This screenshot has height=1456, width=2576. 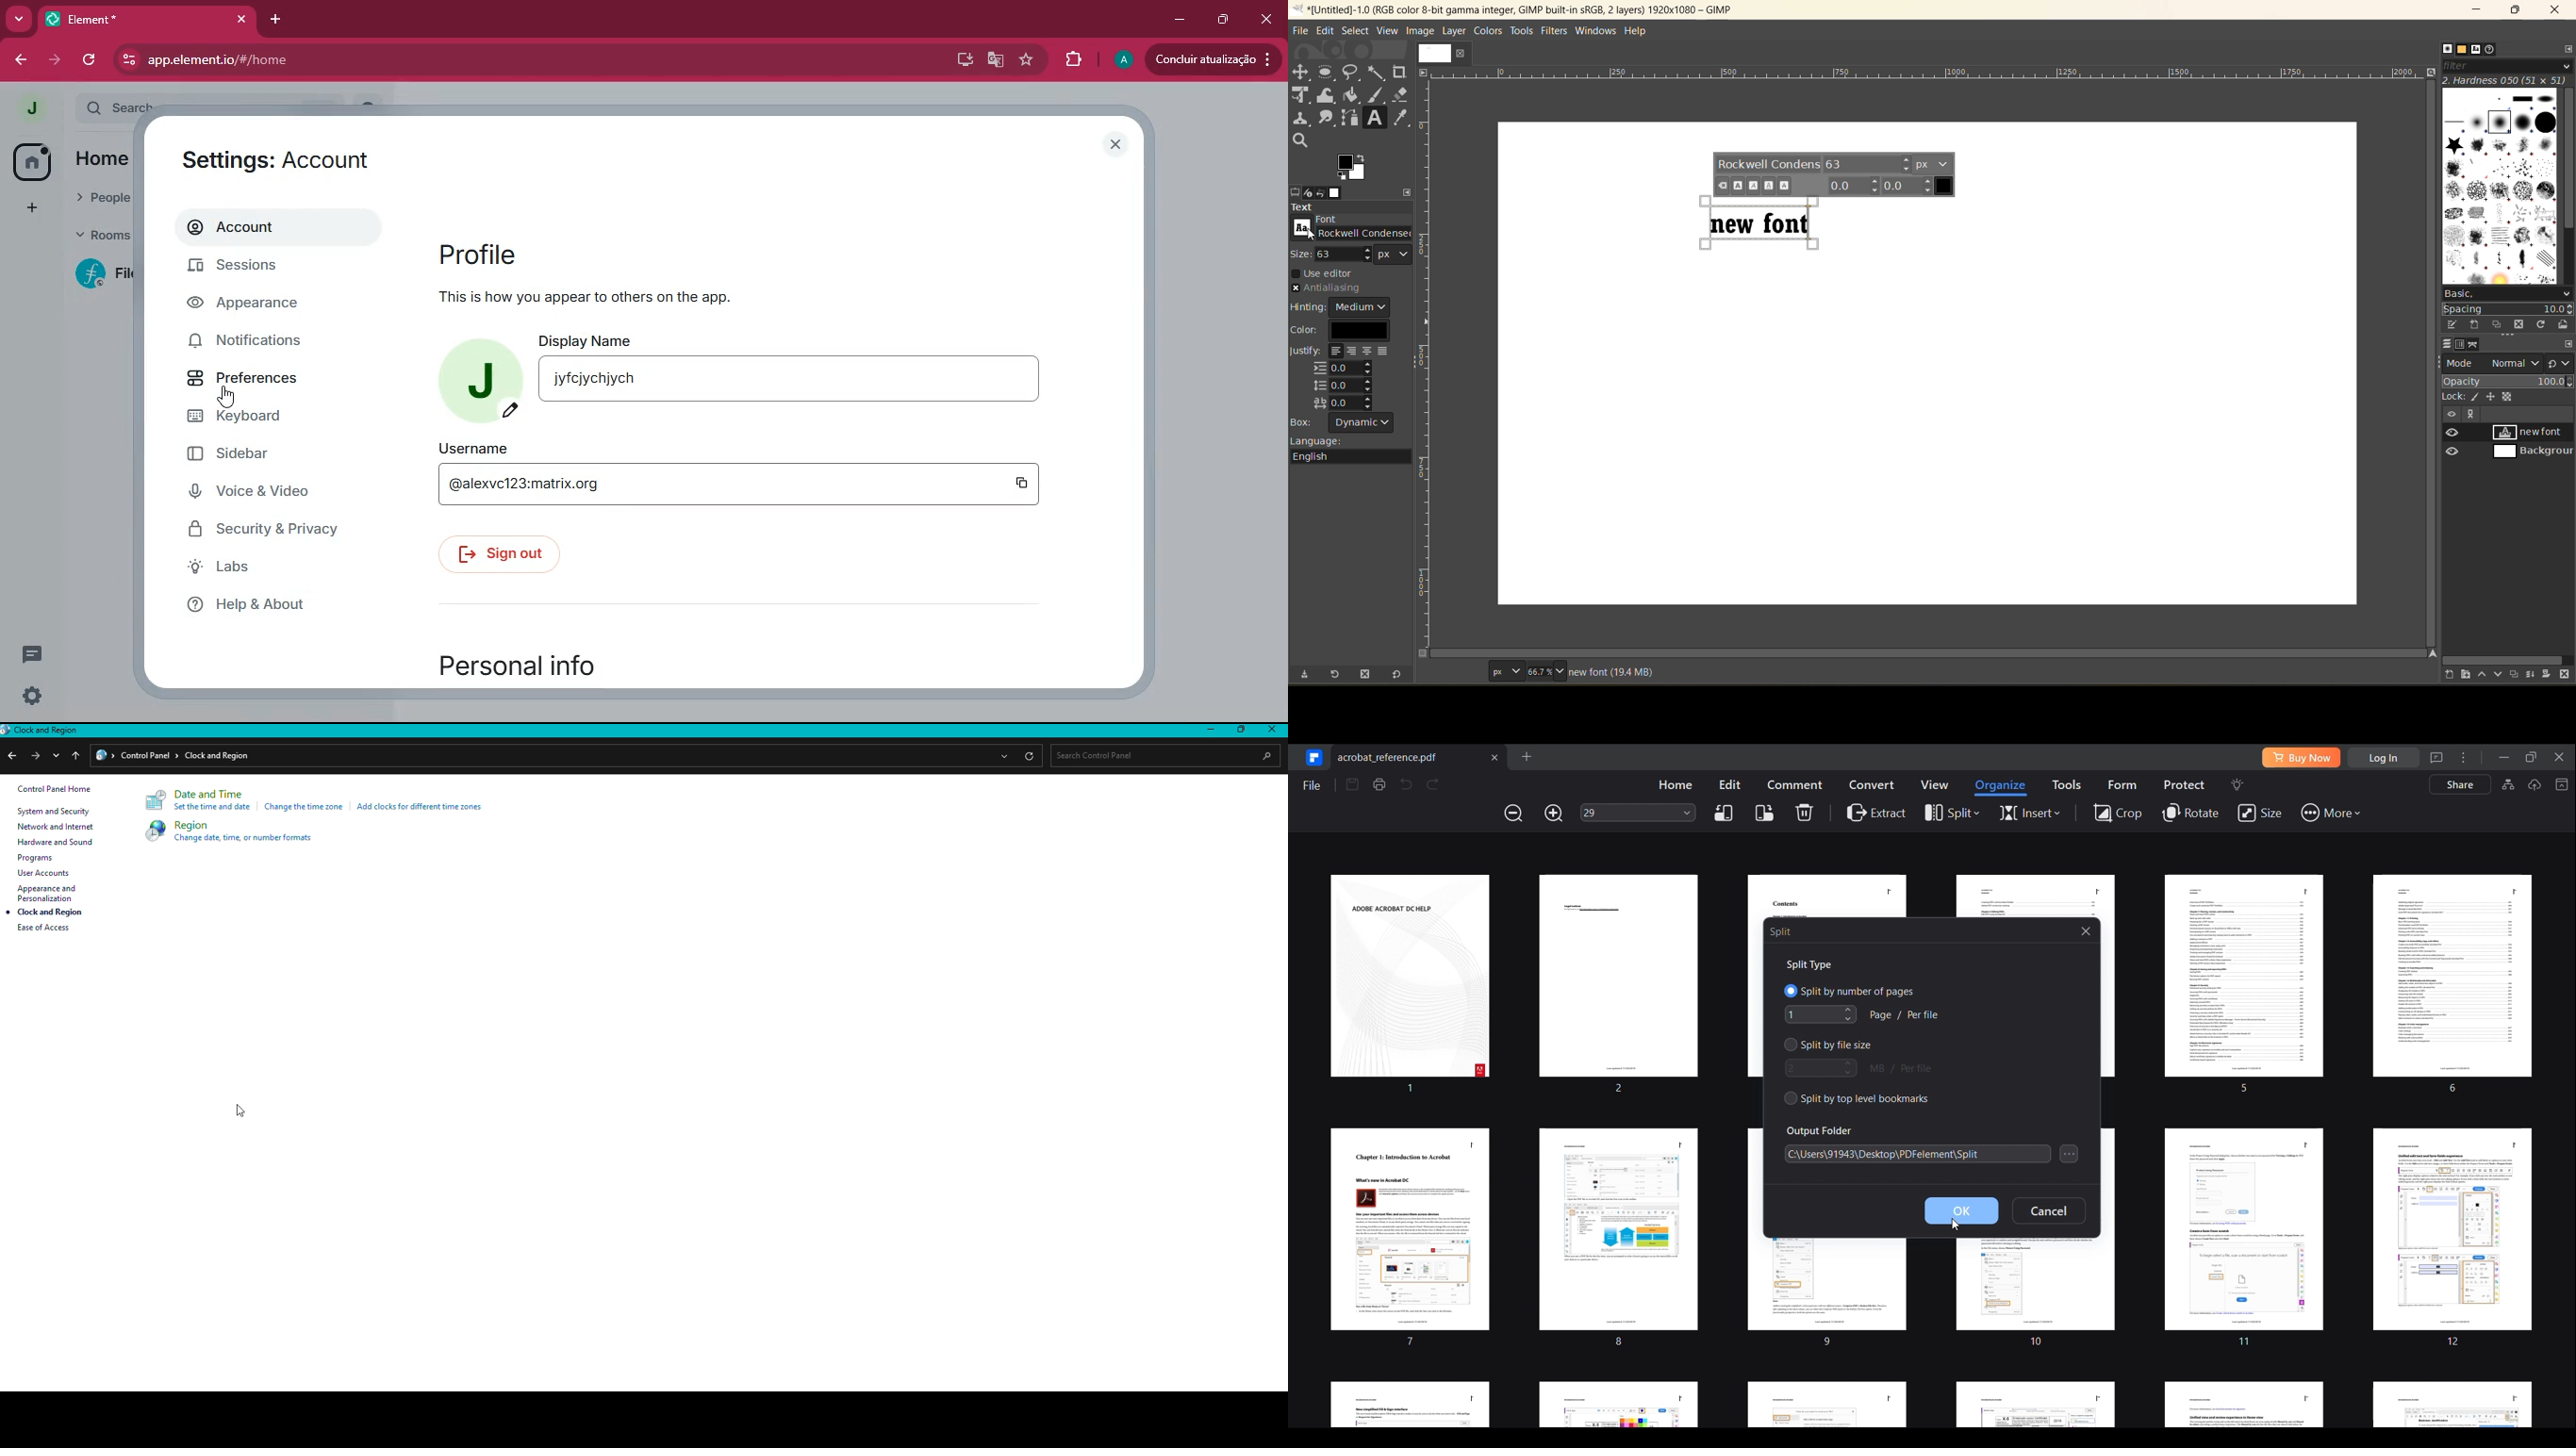 I want to click on maximize, so click(x=1225, y=20).